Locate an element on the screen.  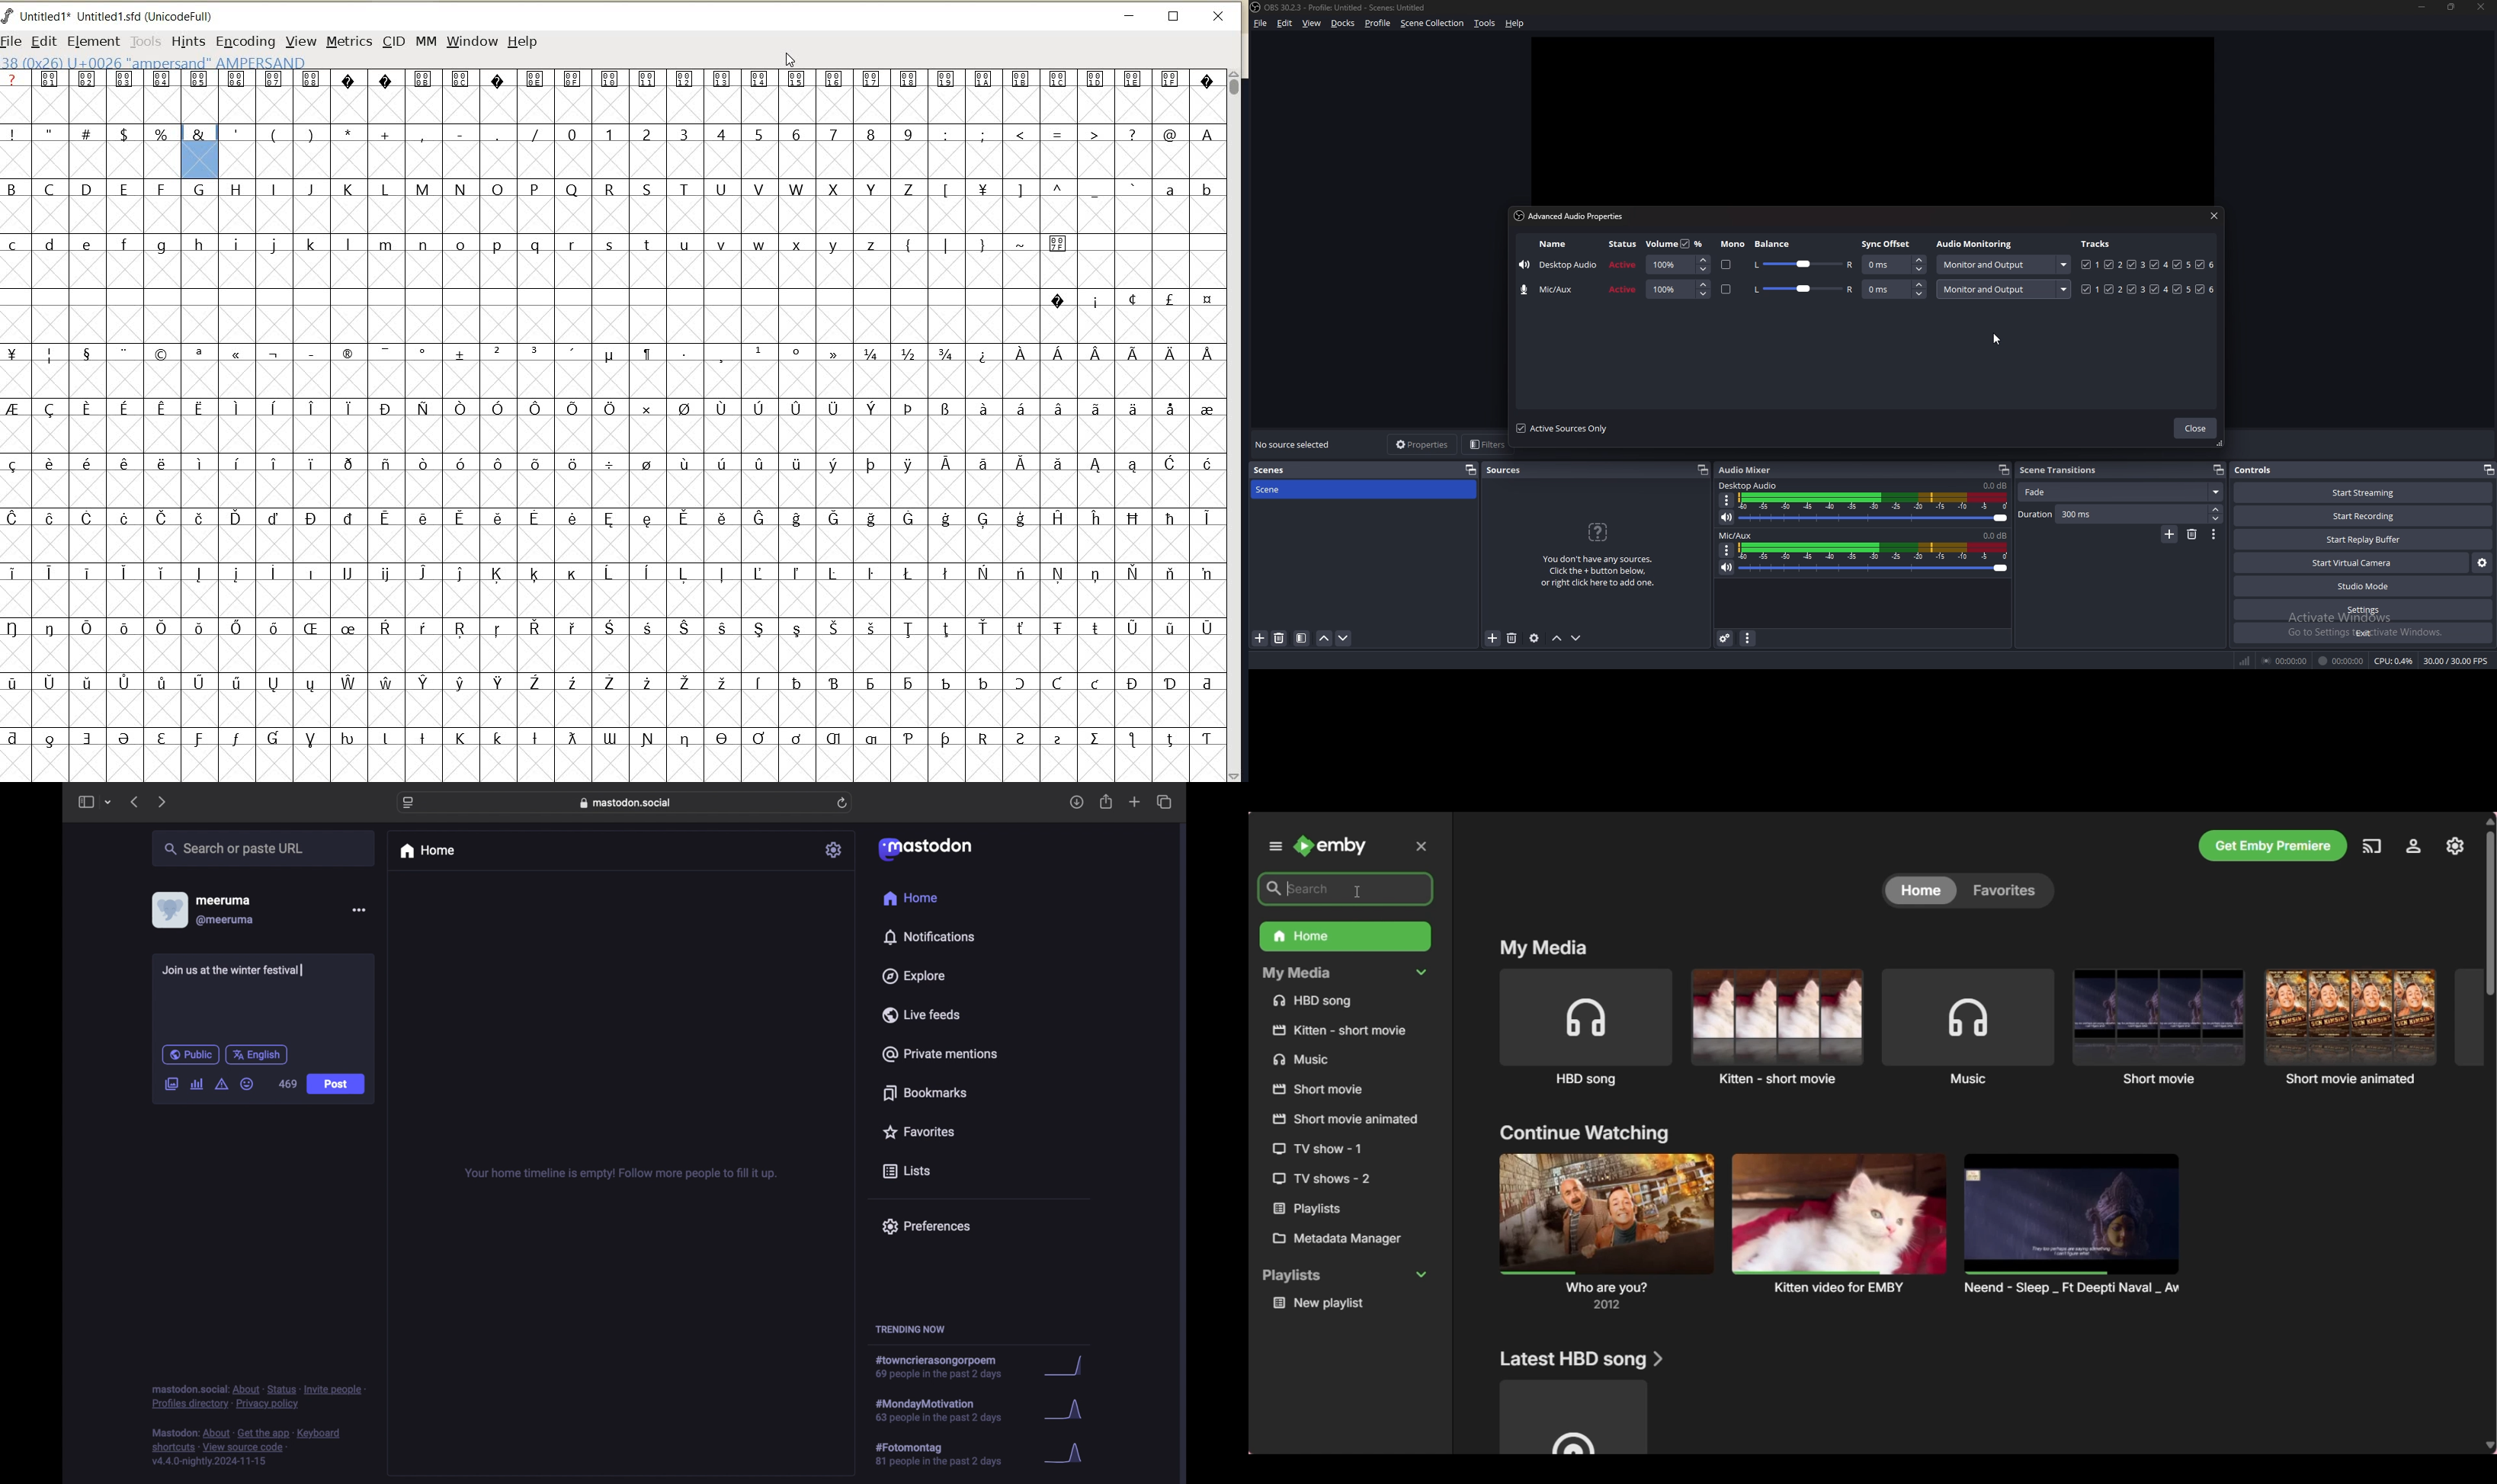
mastodon is located at coordinates (923, 848).